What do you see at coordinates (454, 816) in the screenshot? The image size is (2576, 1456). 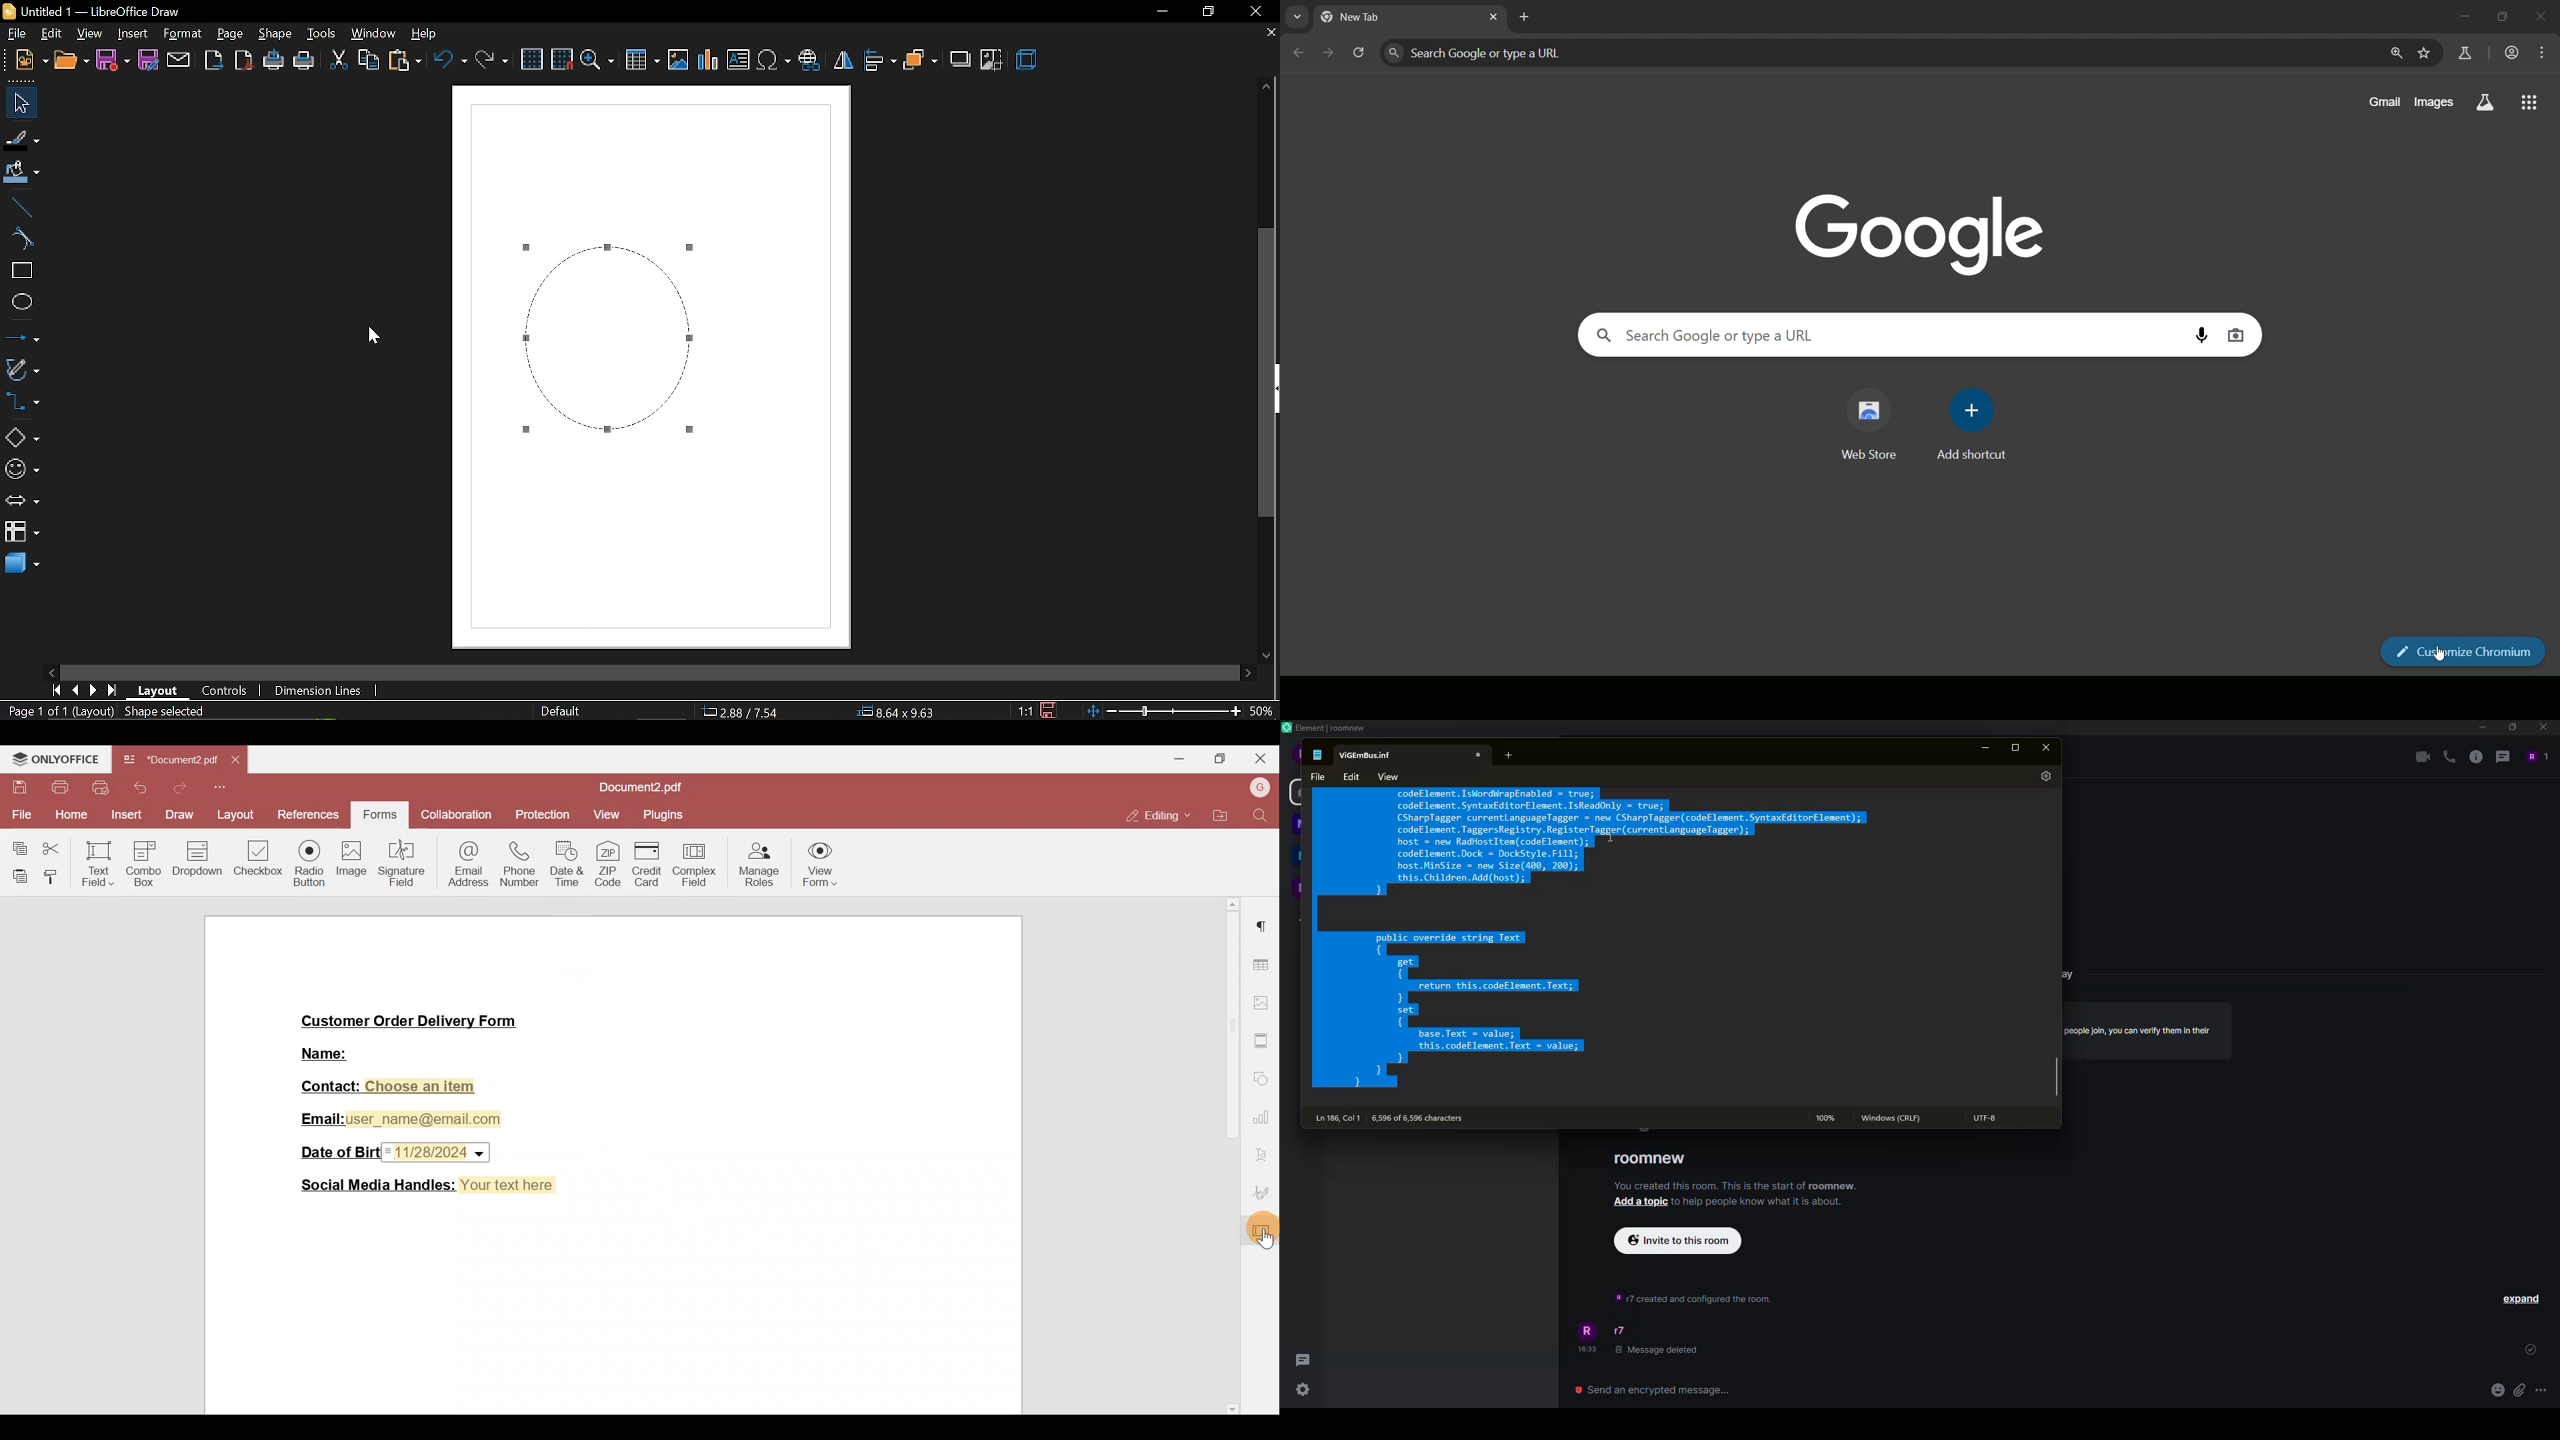 I see `Collaboration` at bounding box center [454, 816].